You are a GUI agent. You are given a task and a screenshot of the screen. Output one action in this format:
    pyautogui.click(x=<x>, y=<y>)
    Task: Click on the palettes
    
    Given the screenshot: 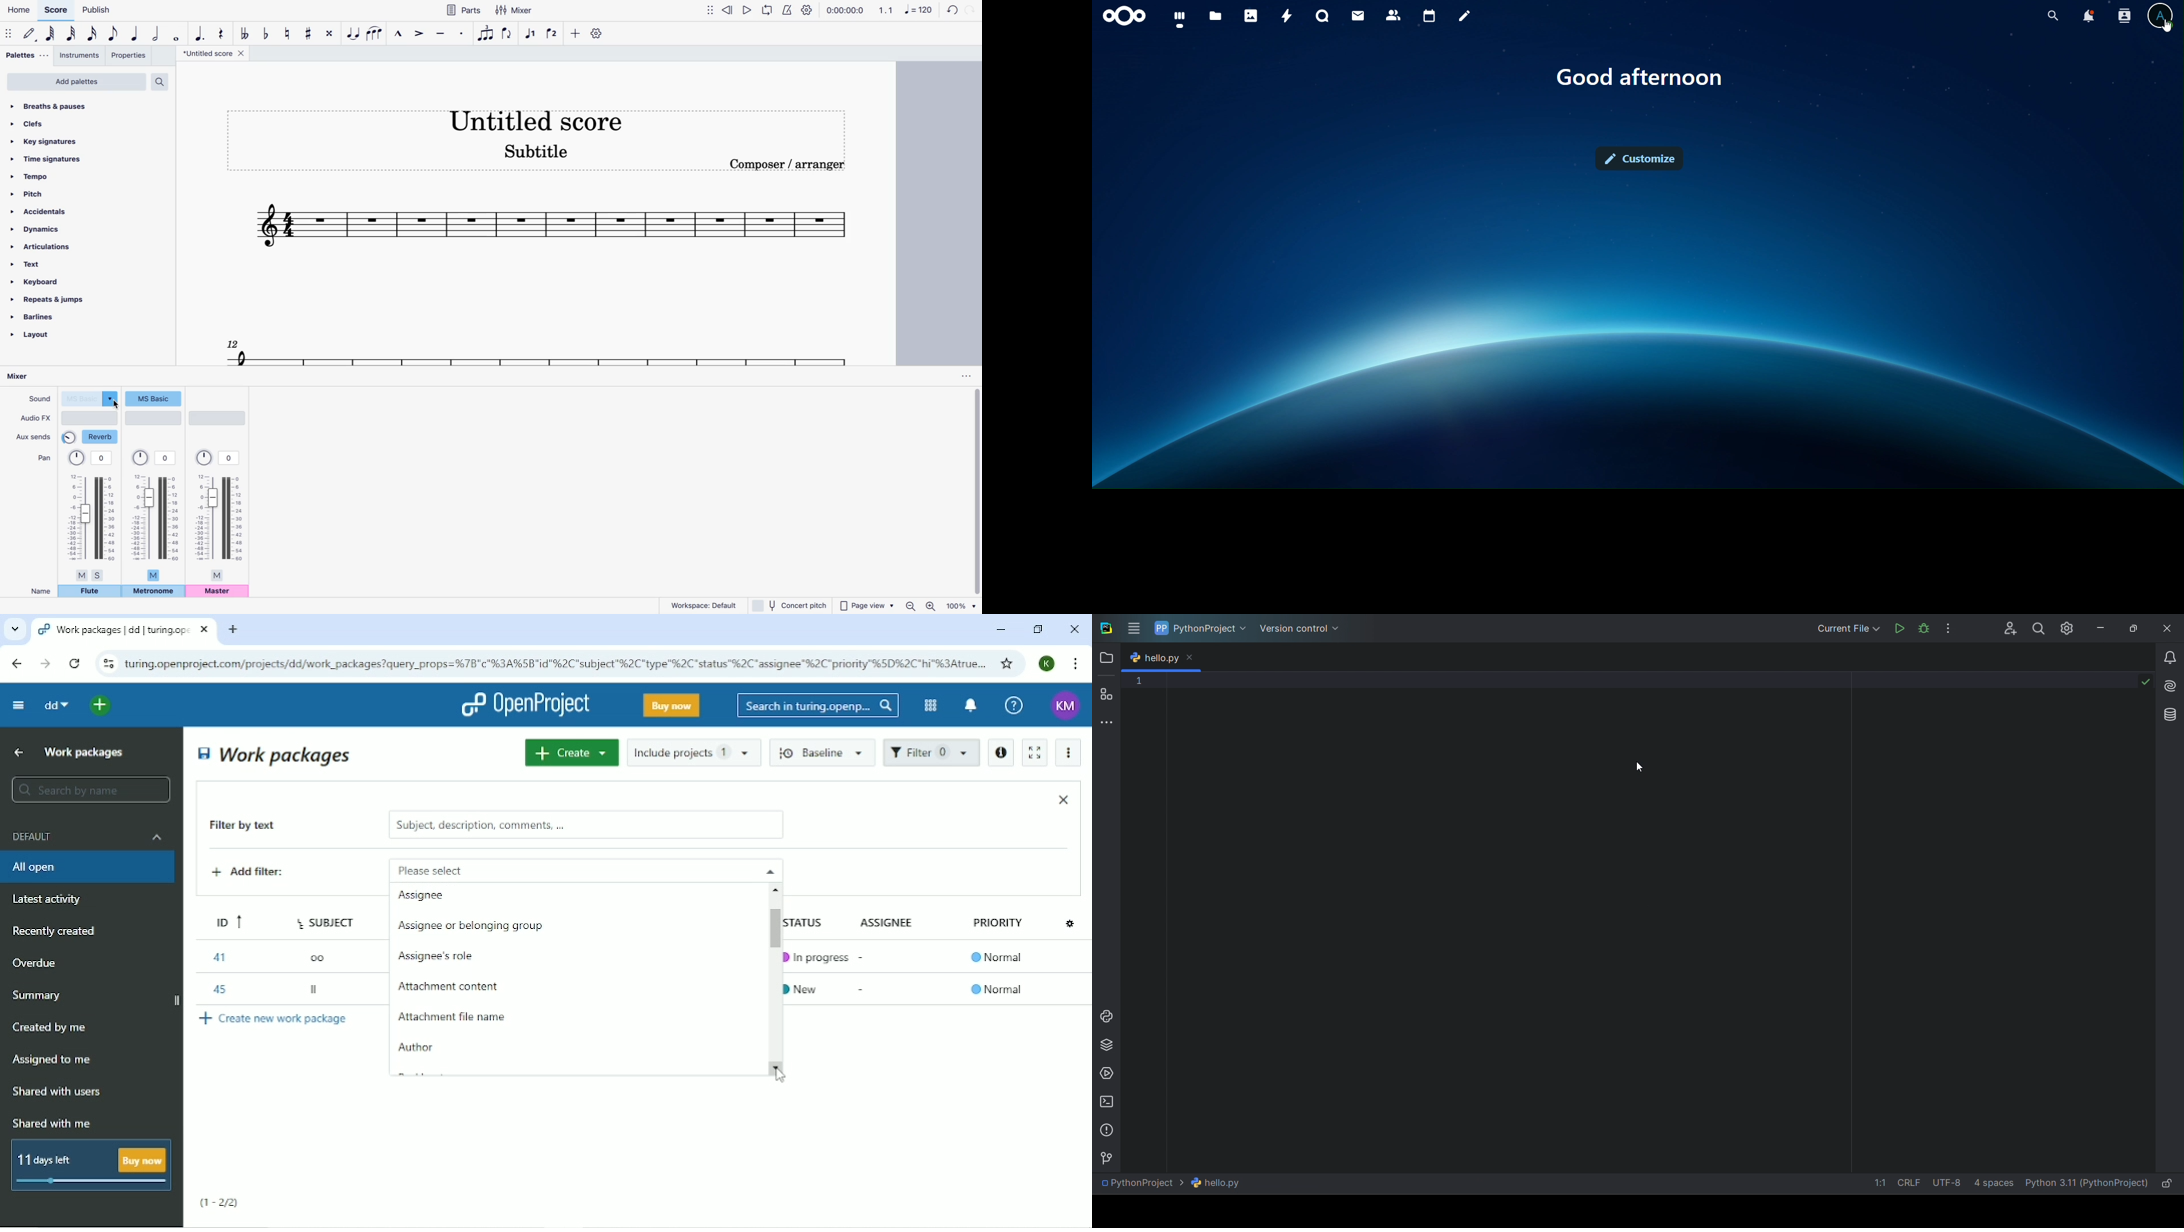 What is the action you would take?
    pyautogui.click(x=27, y=57)
    